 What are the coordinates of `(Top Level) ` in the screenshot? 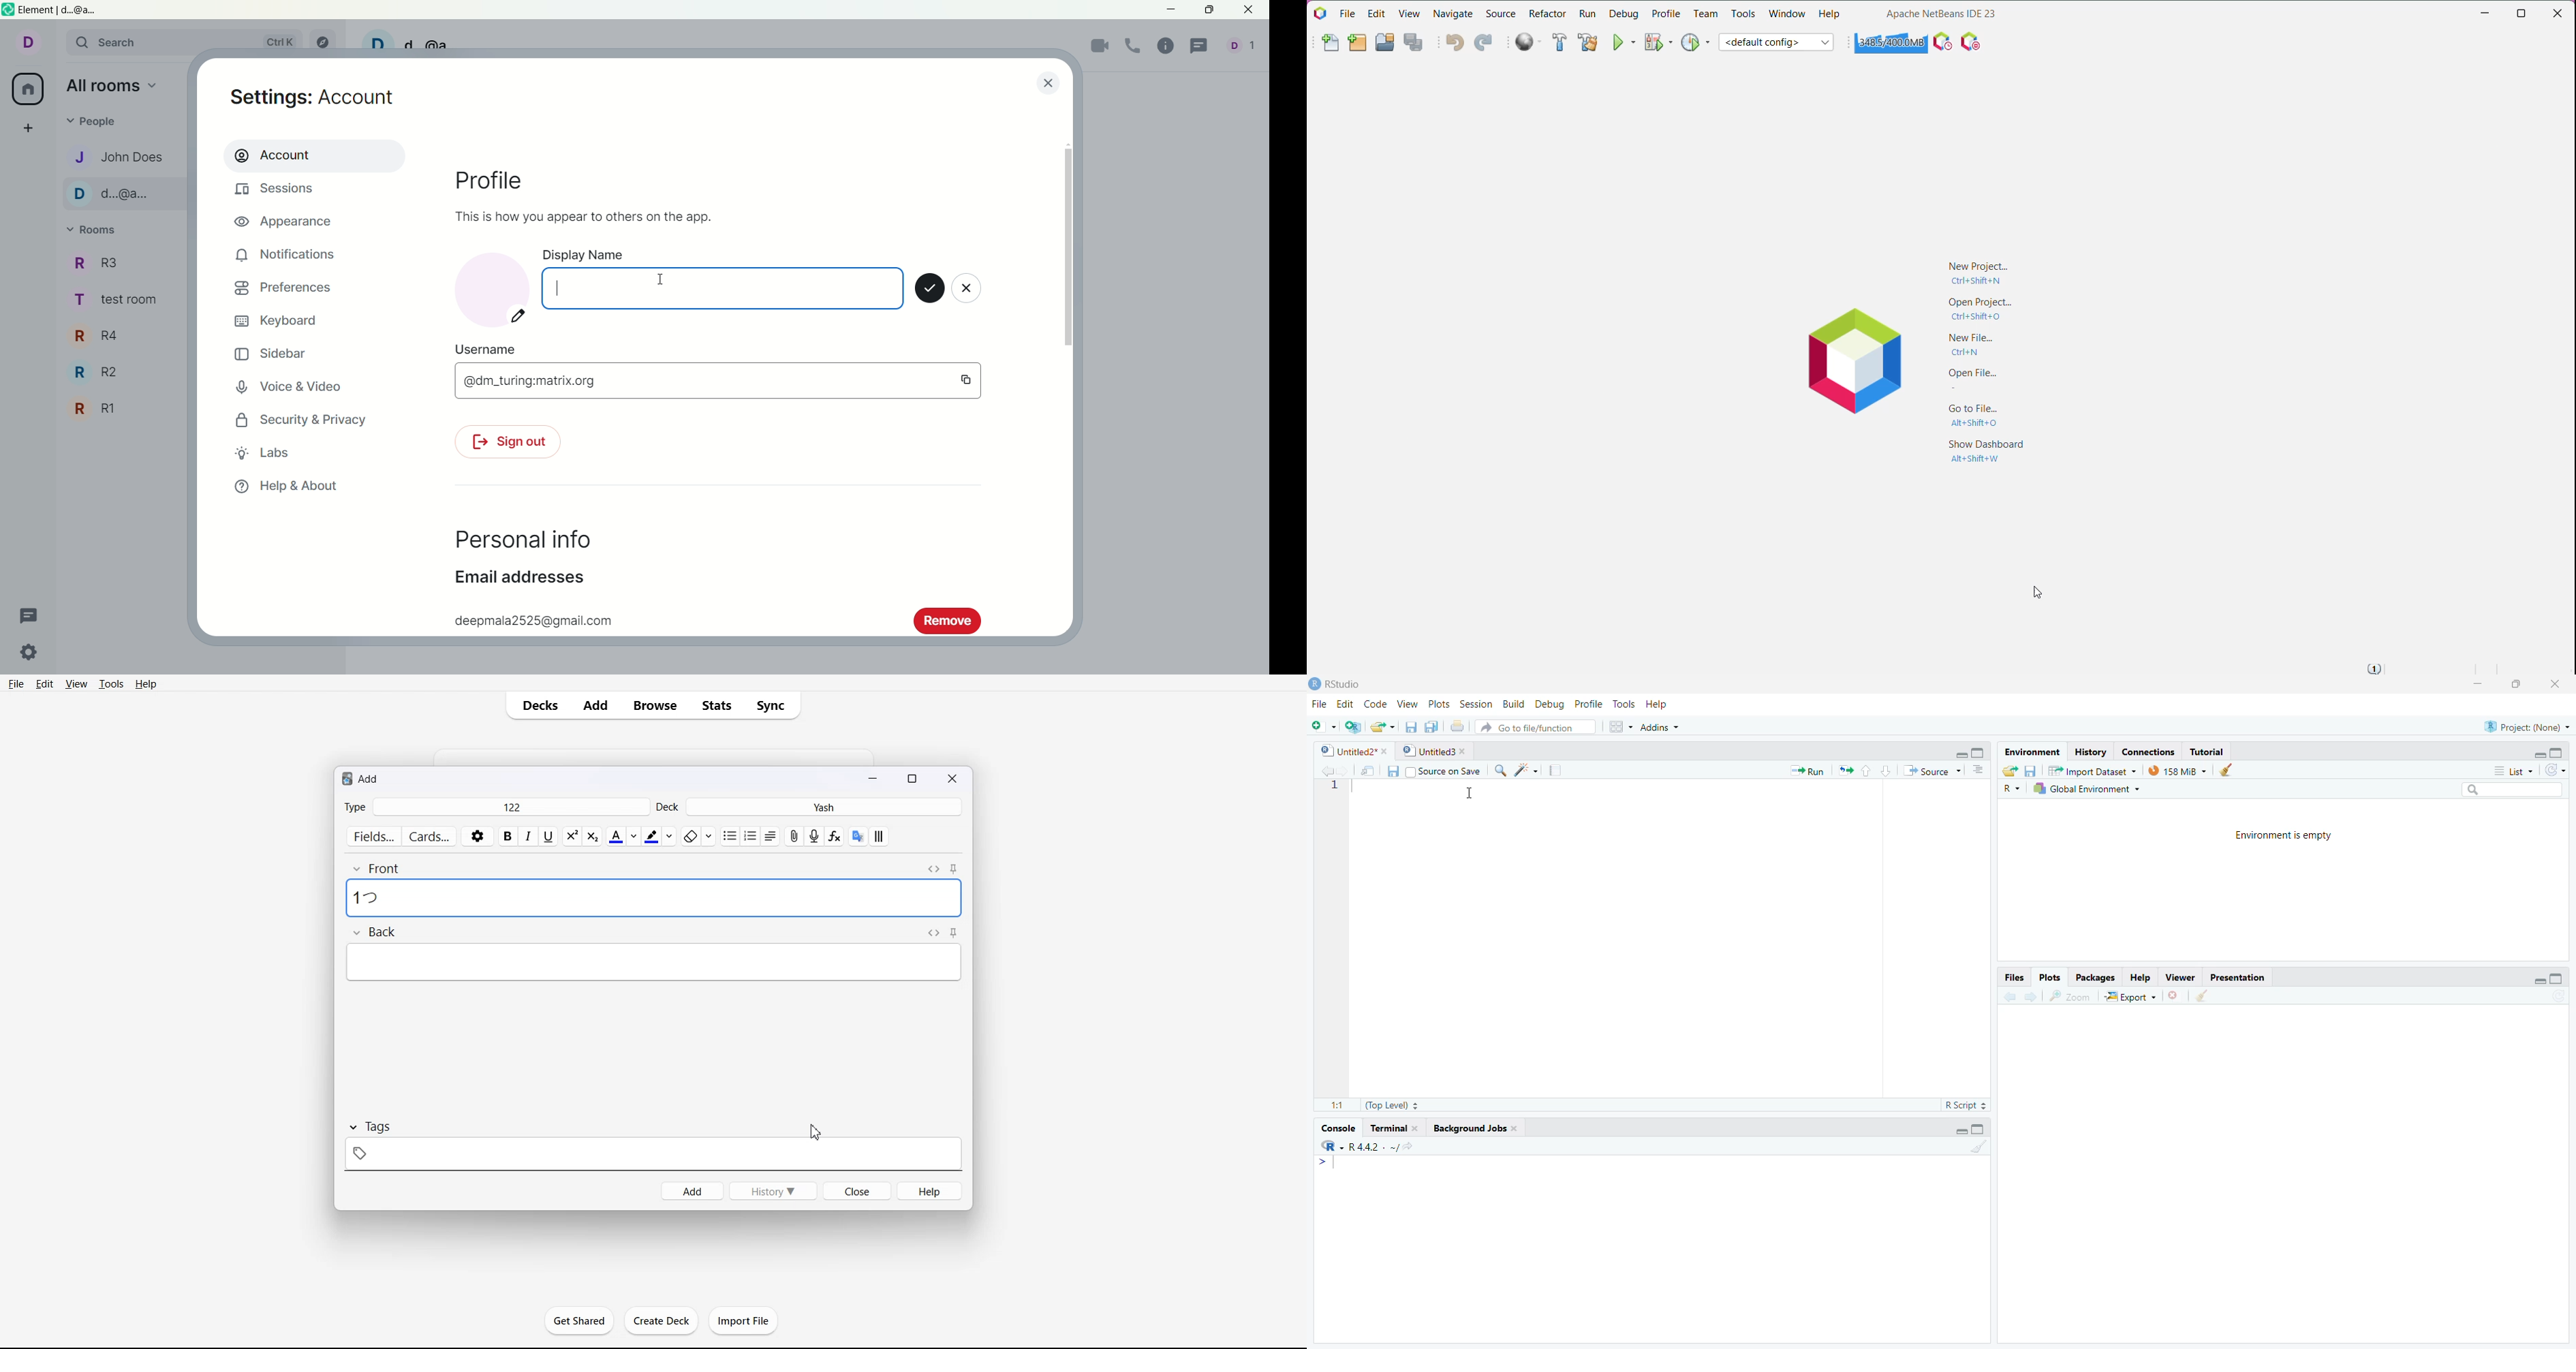 It's located at (1397, 1104).